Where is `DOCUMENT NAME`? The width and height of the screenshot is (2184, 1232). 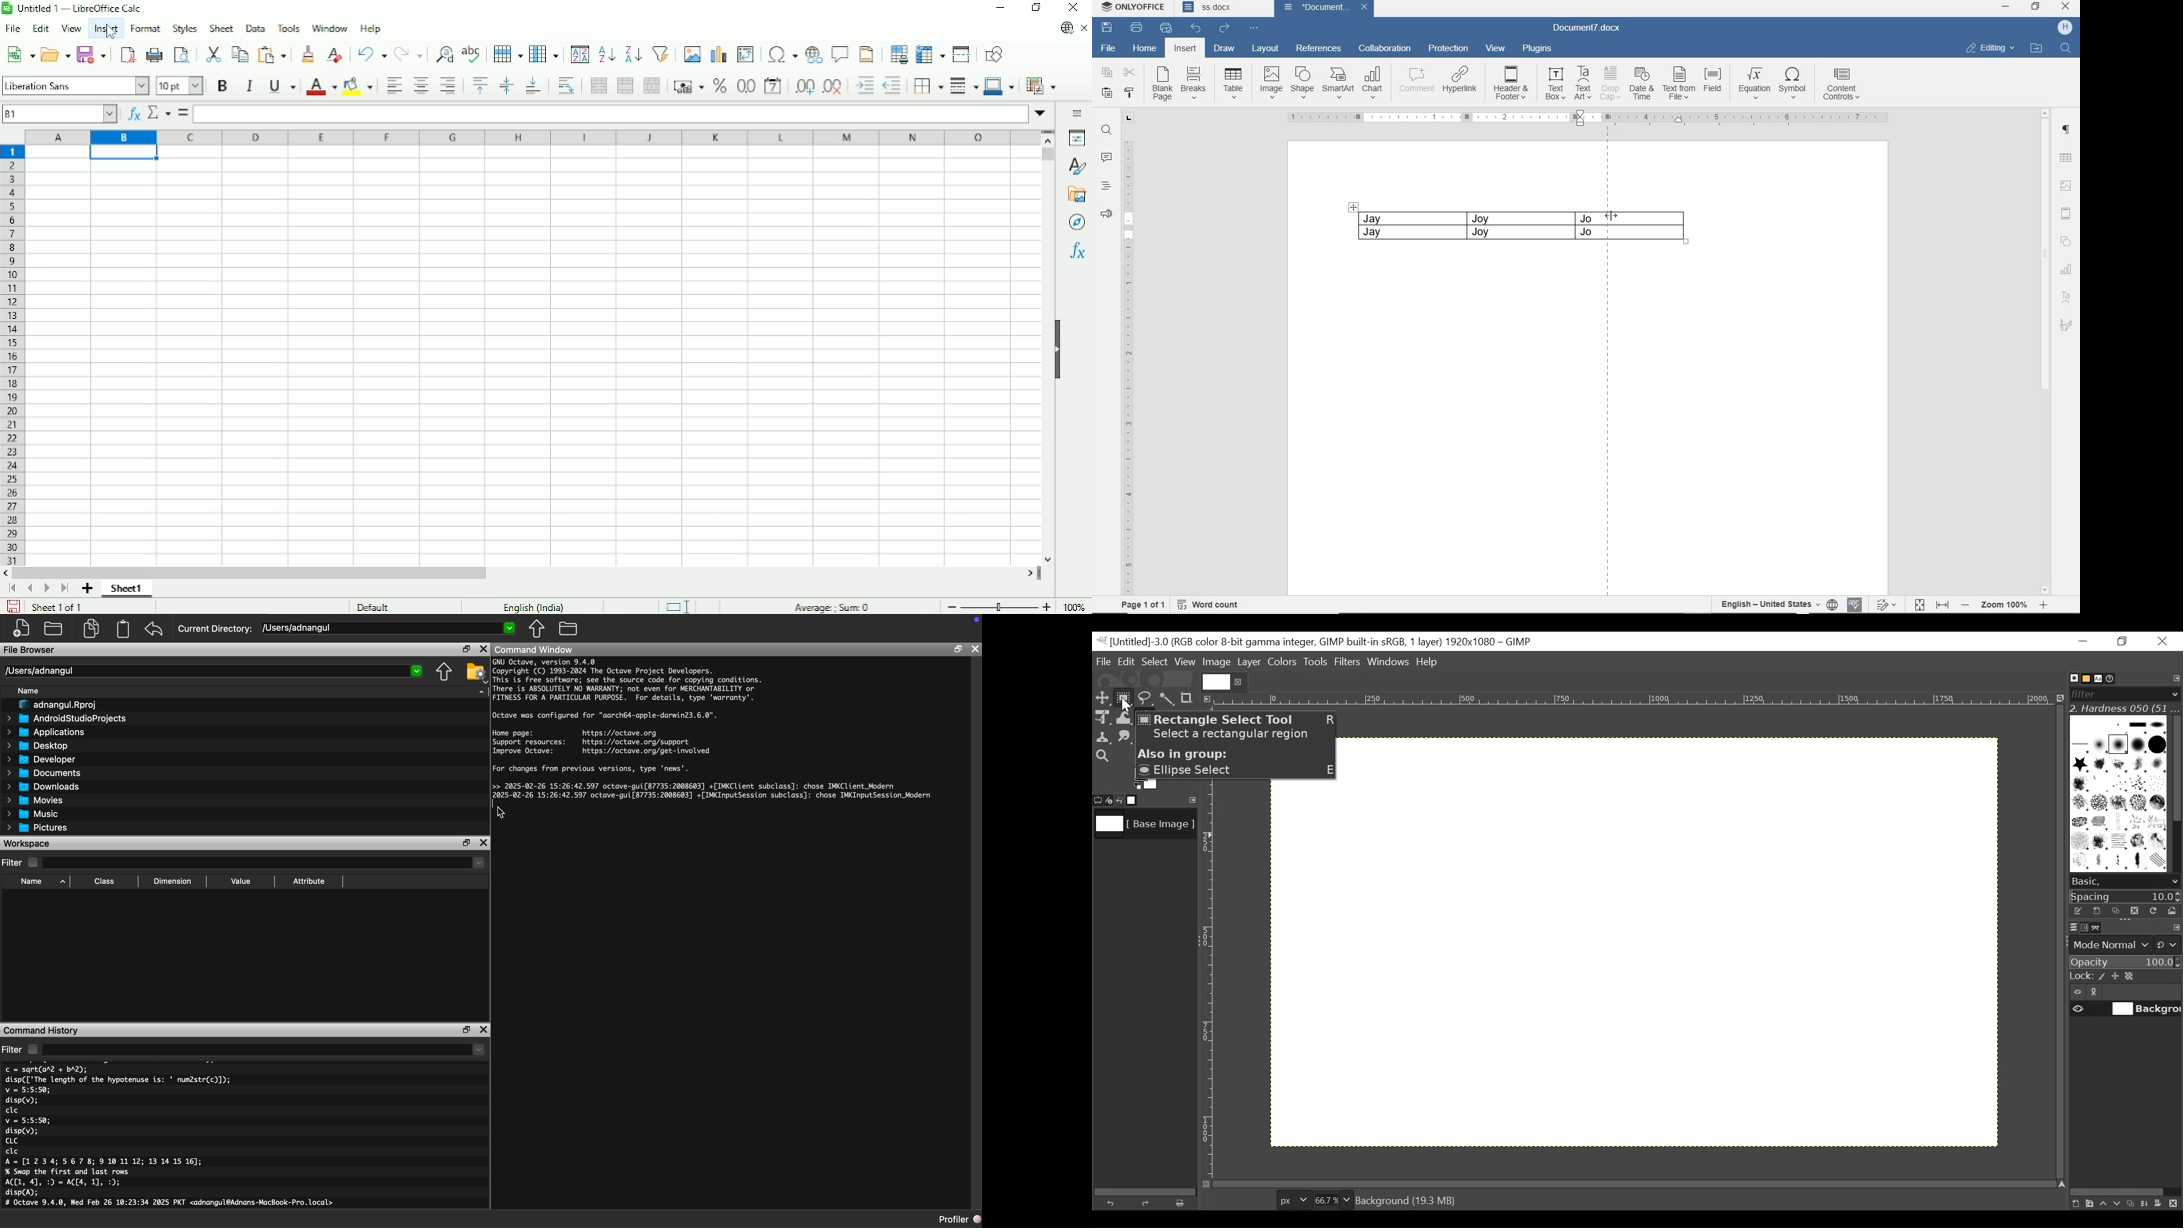 DOCUMENT NAME is located at coordinates (1589, 29).